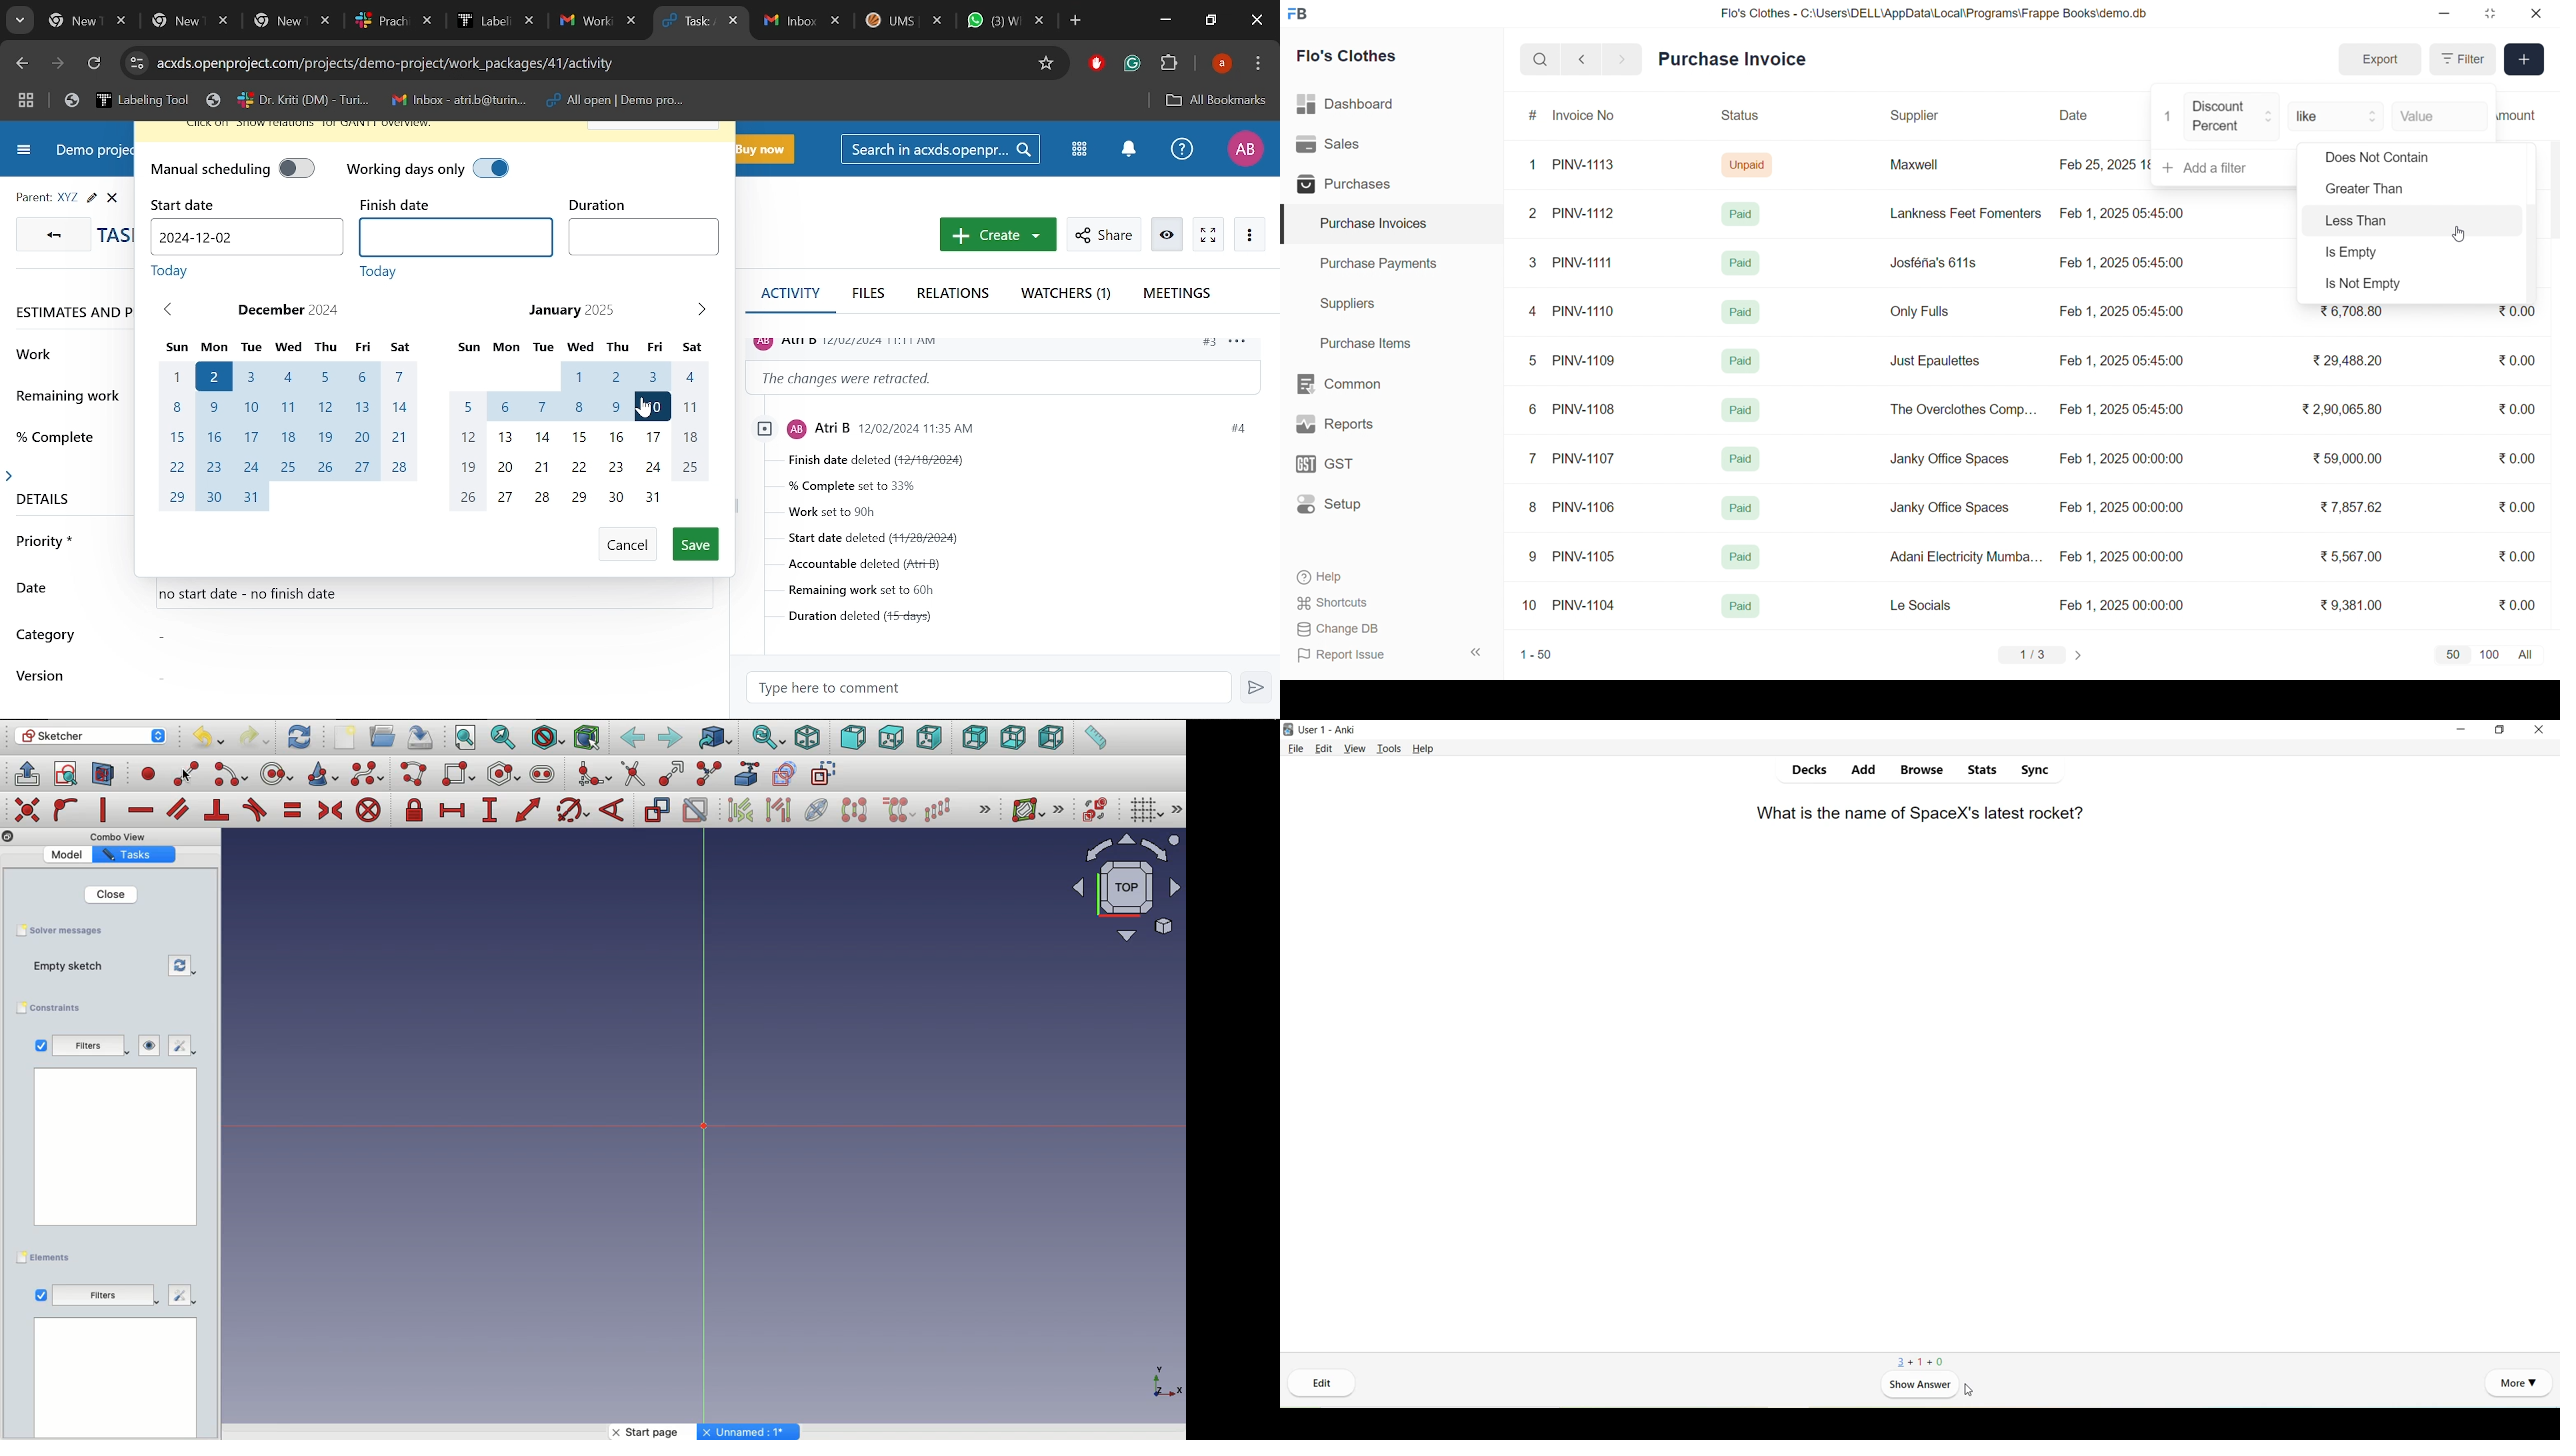 Image resolution: width=2576 pixels, height=1456 pixels. Describe the element at coordinates (788, 774) in the screenshot. I see `carbon copy` at that location.